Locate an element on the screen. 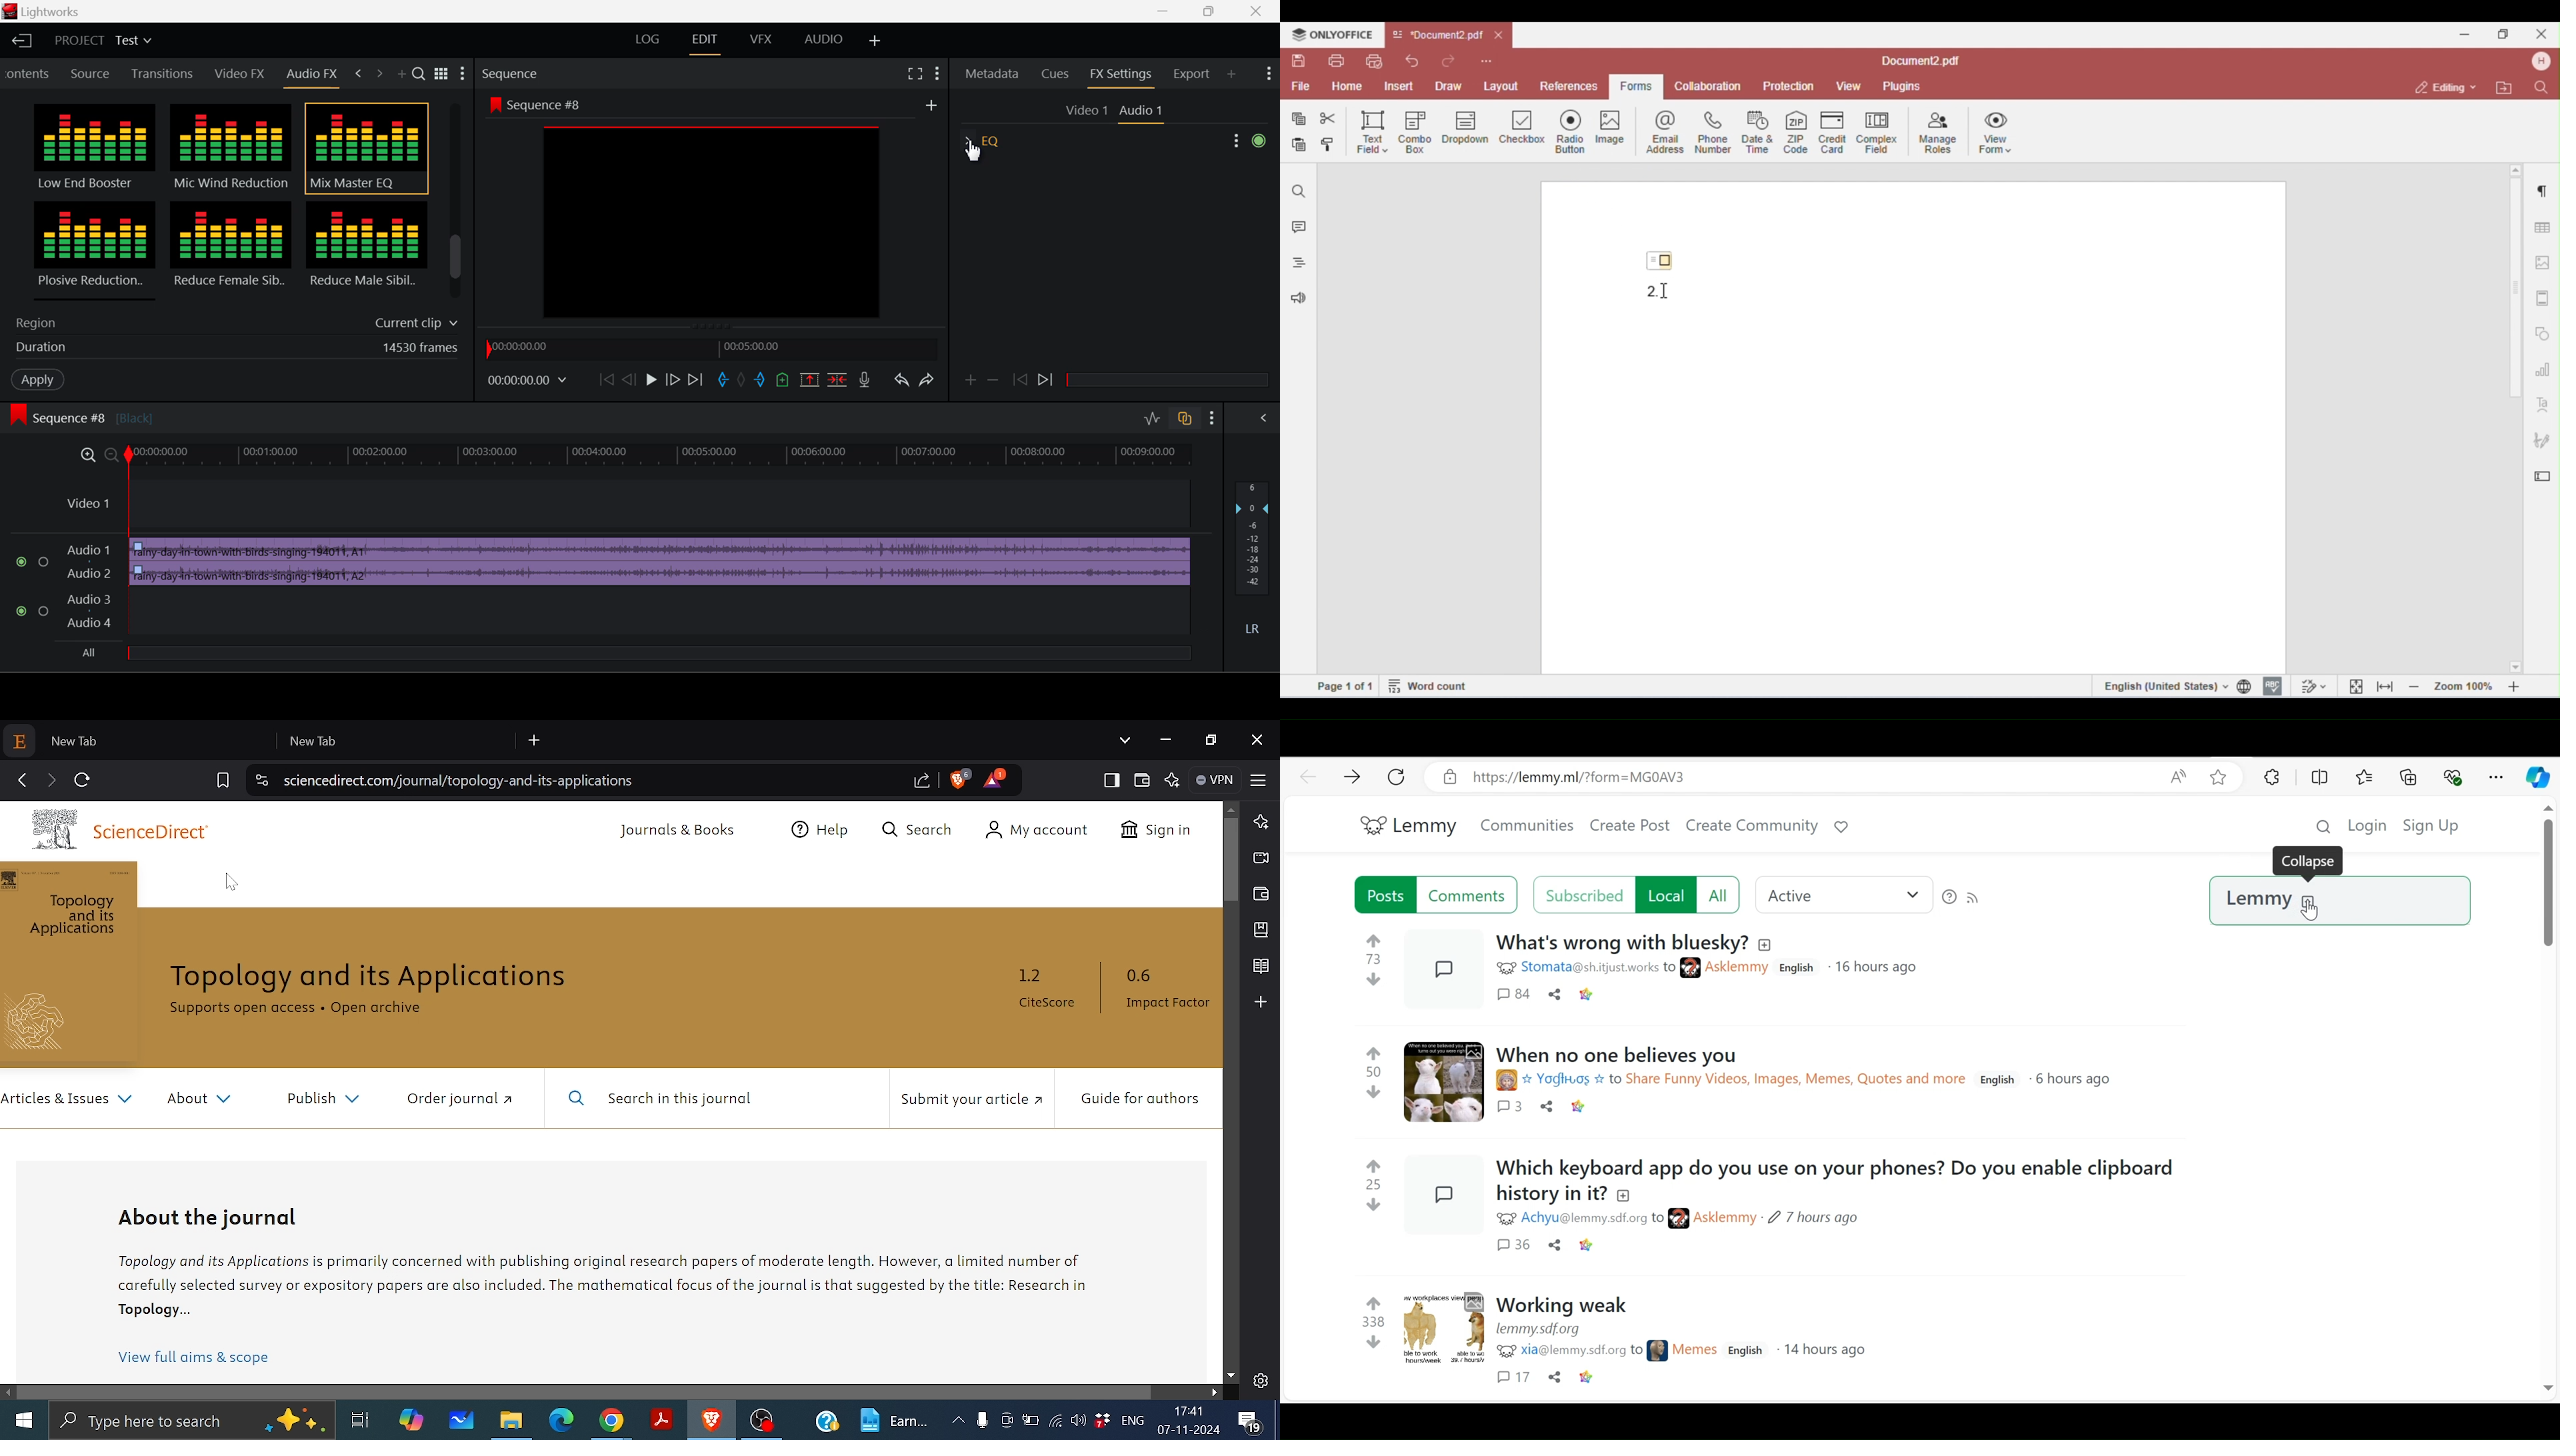  AUDIO Layout is located at coordinates (823, 41).